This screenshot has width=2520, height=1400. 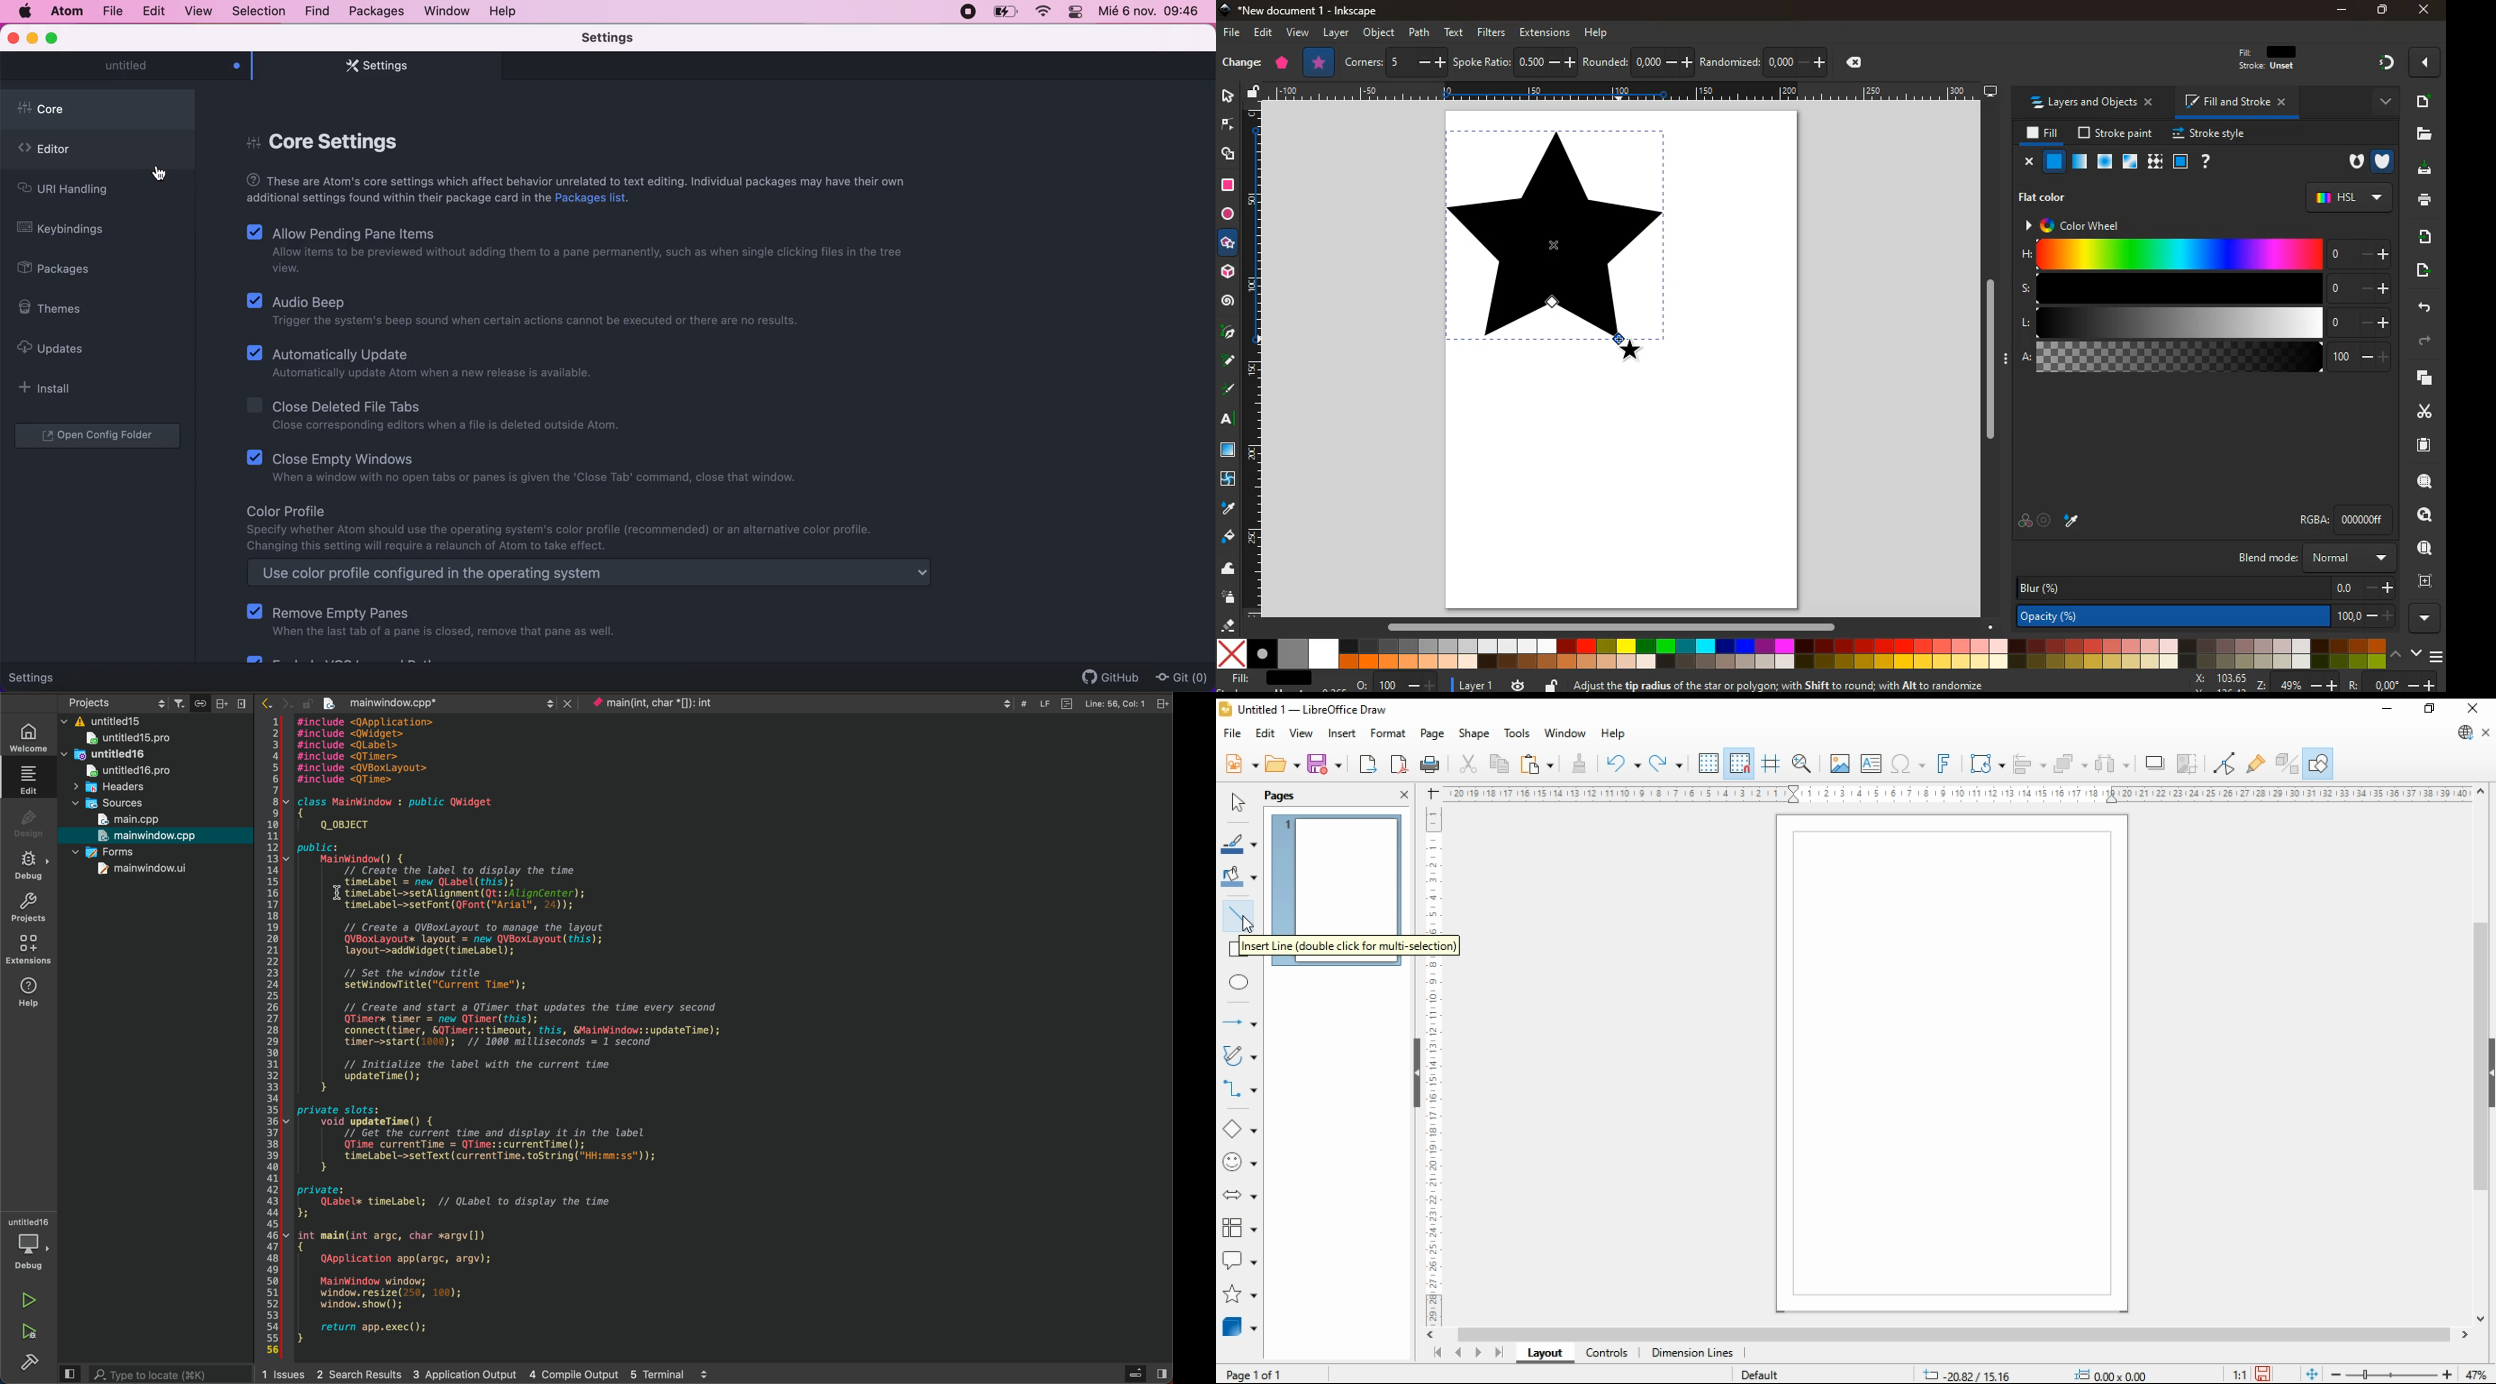 What do you see at coordinates (1239, 1024) in the screenshot?
I see `lines and arrows` at bounding box center [1239, 1024].